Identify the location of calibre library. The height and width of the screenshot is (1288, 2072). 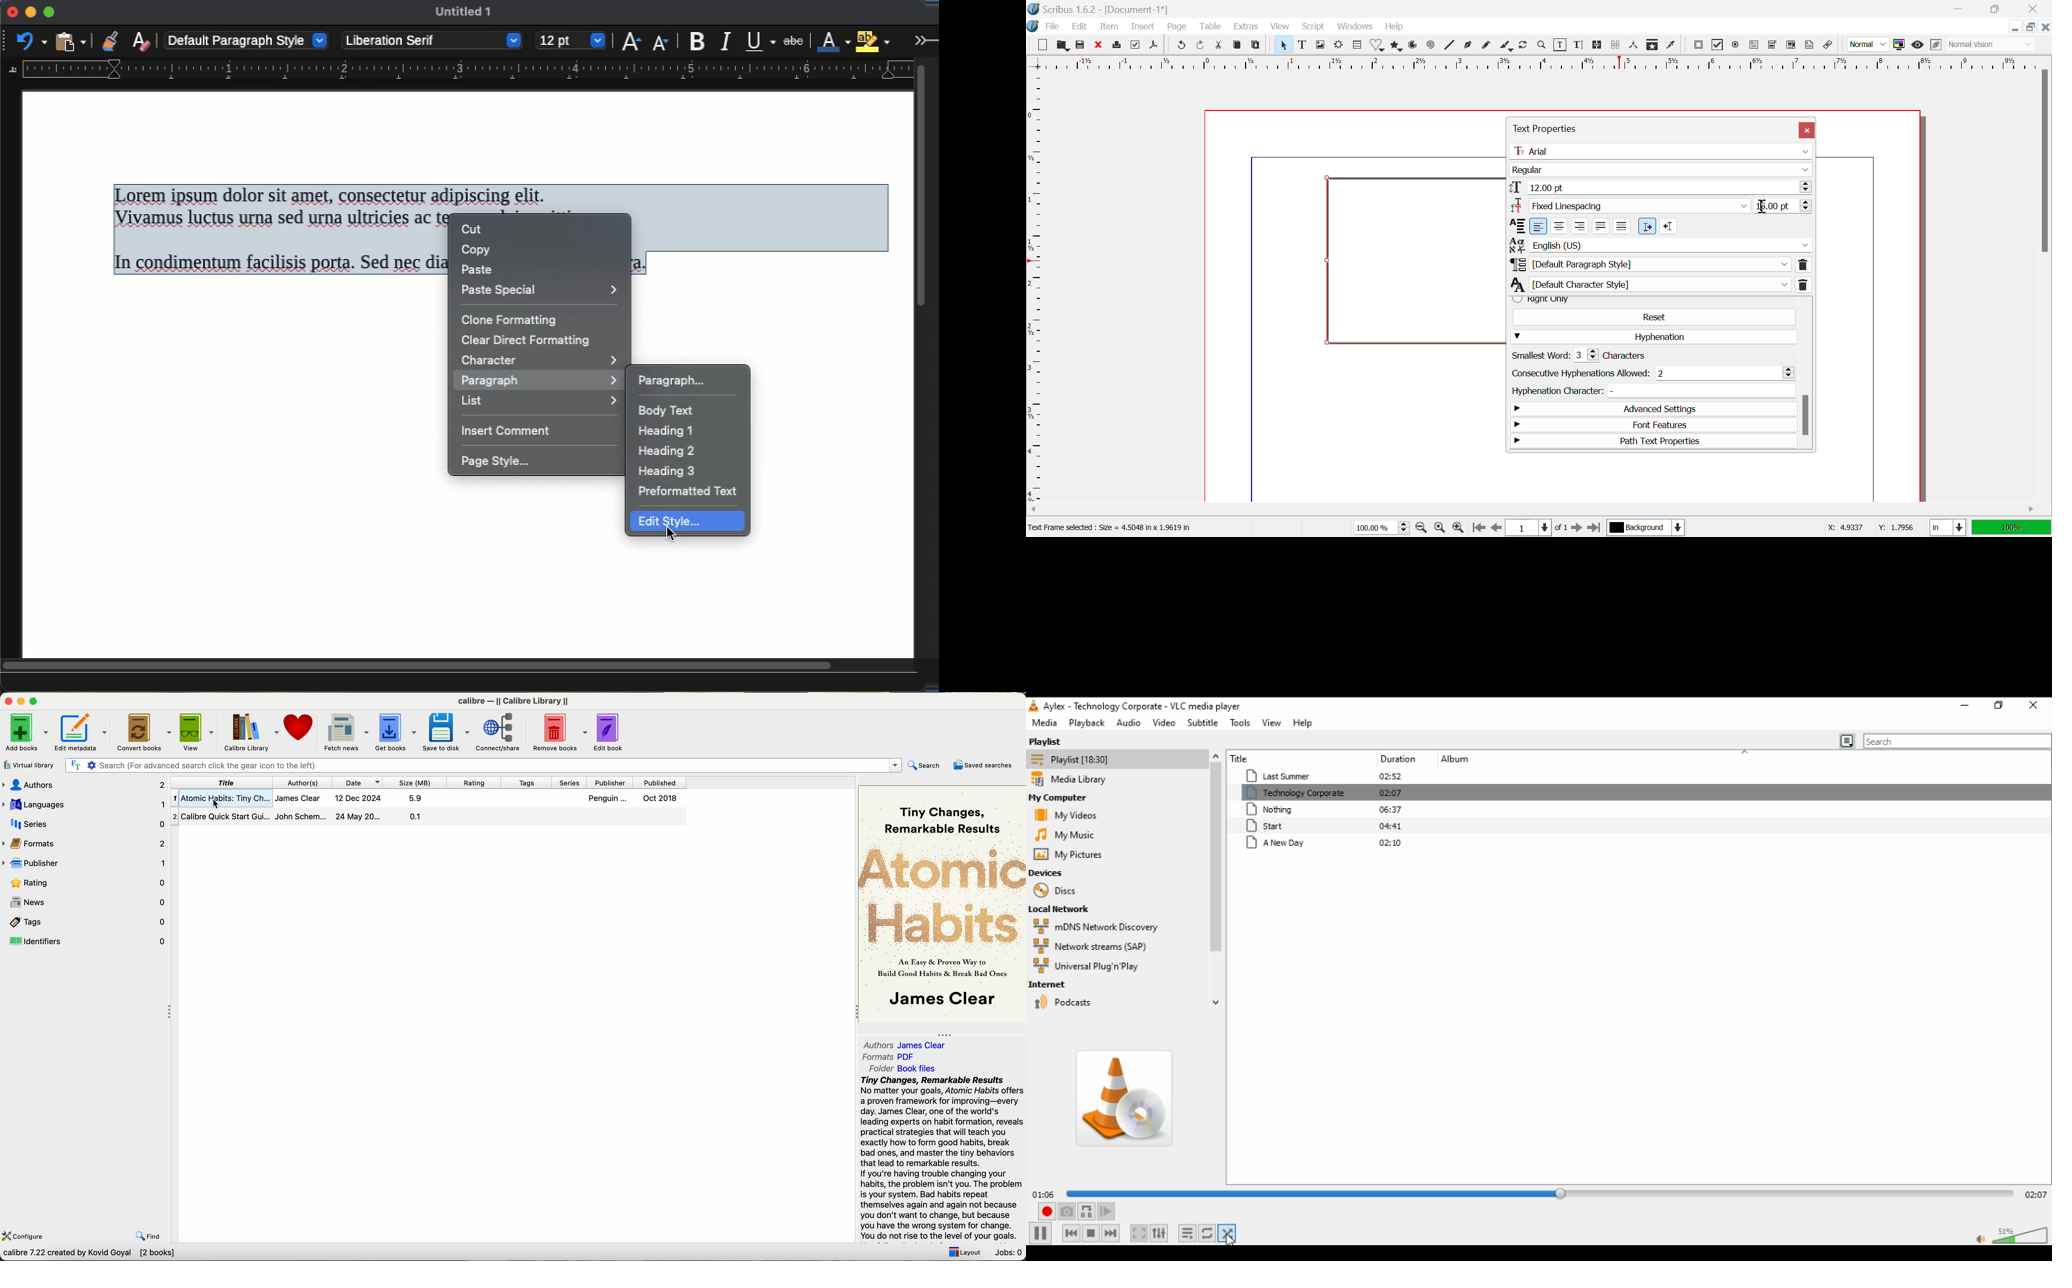
(251, 732).